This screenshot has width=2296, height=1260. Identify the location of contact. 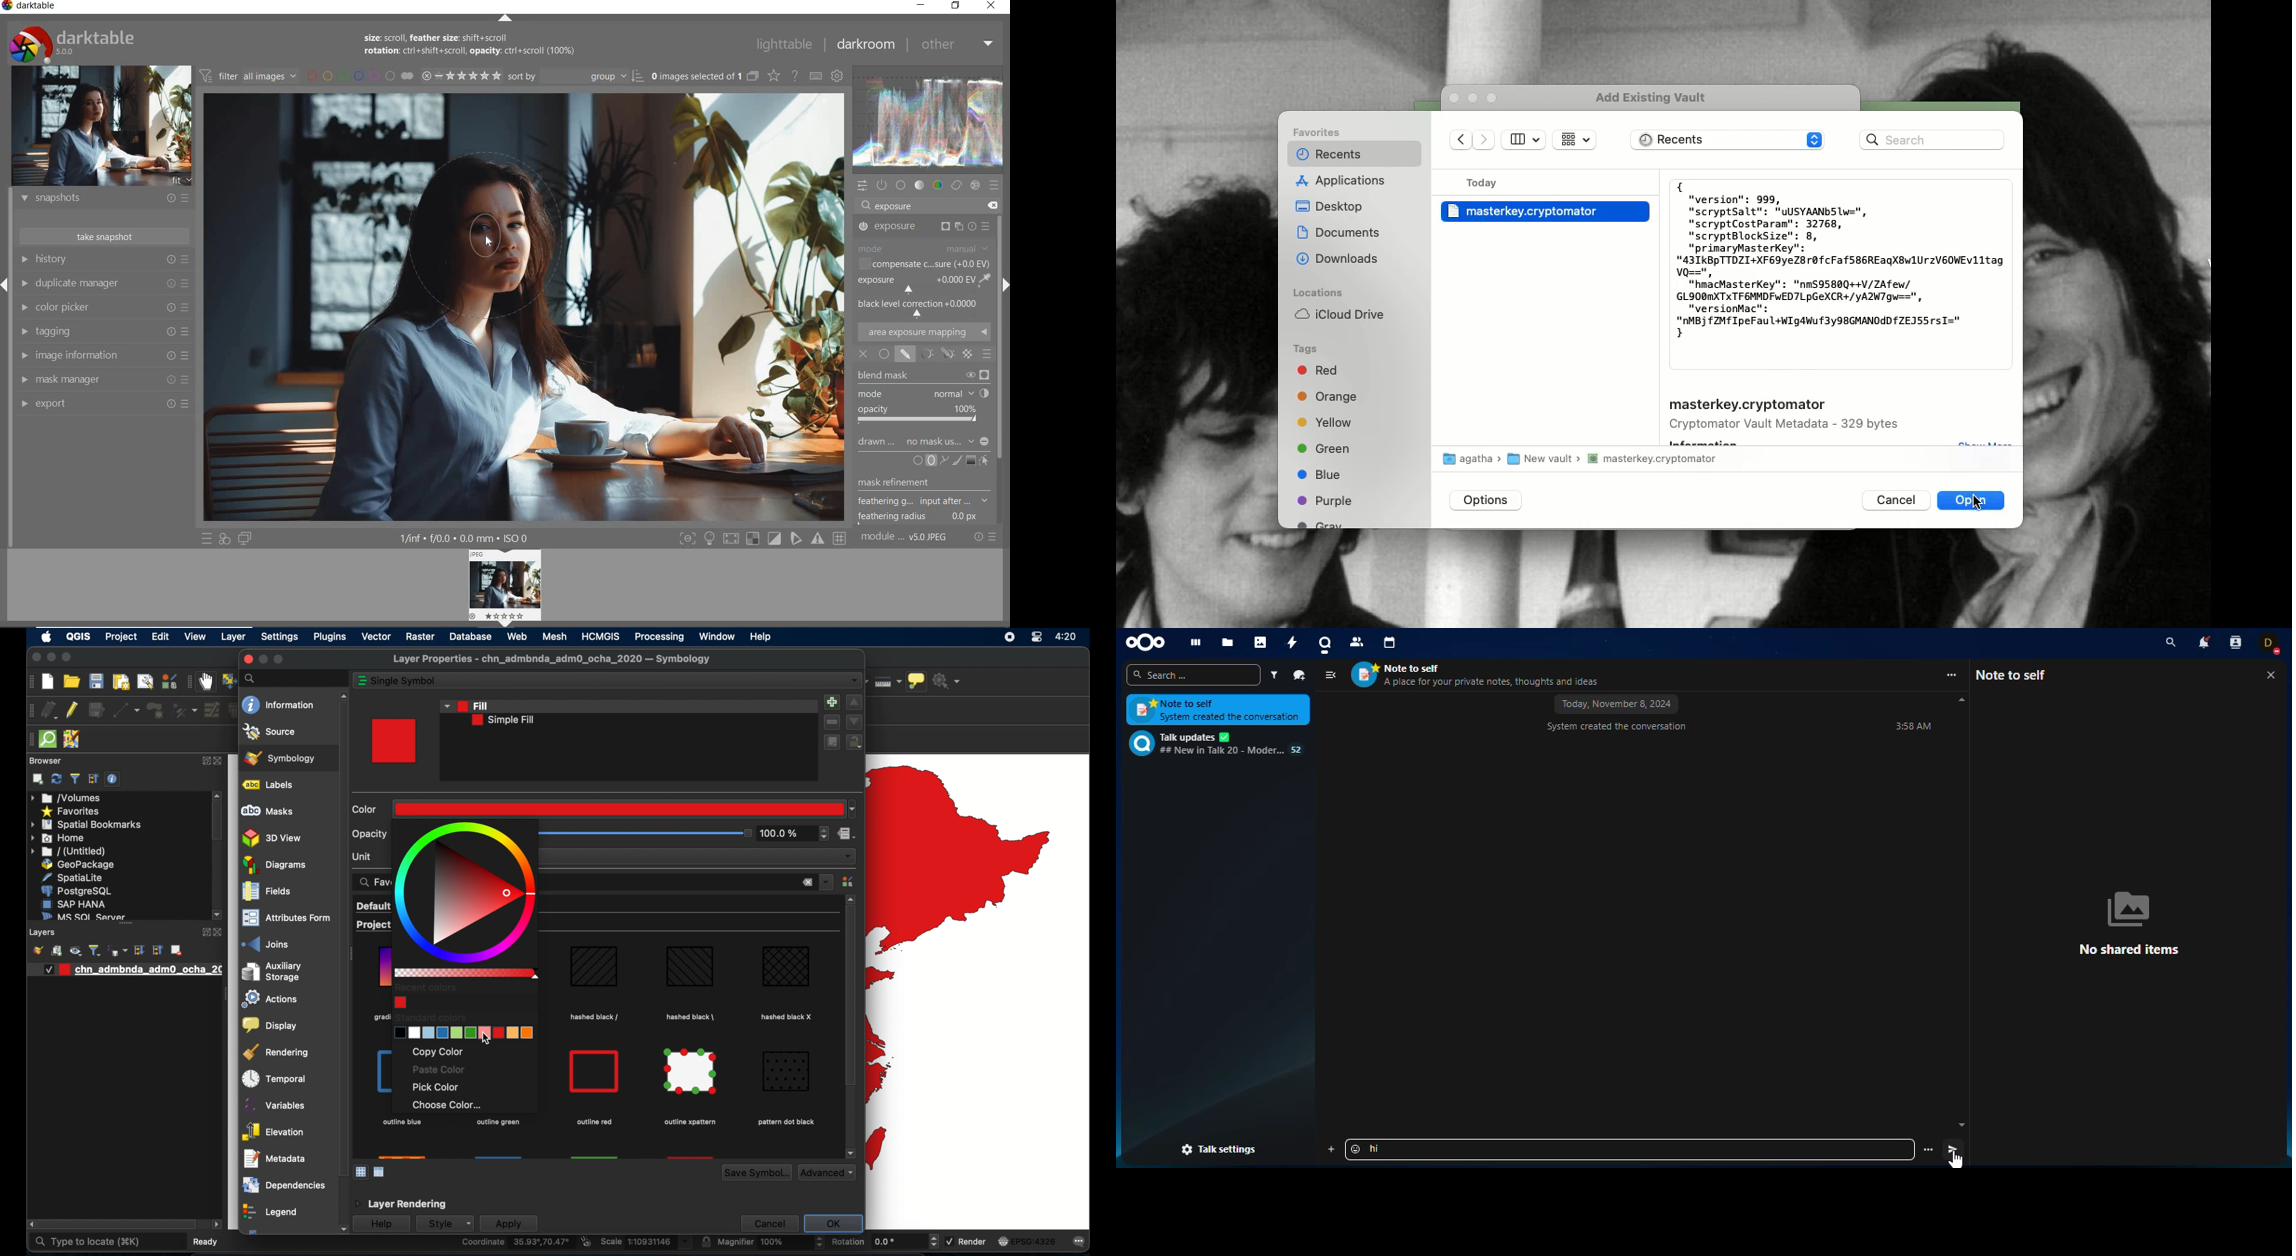
(1356, 644).